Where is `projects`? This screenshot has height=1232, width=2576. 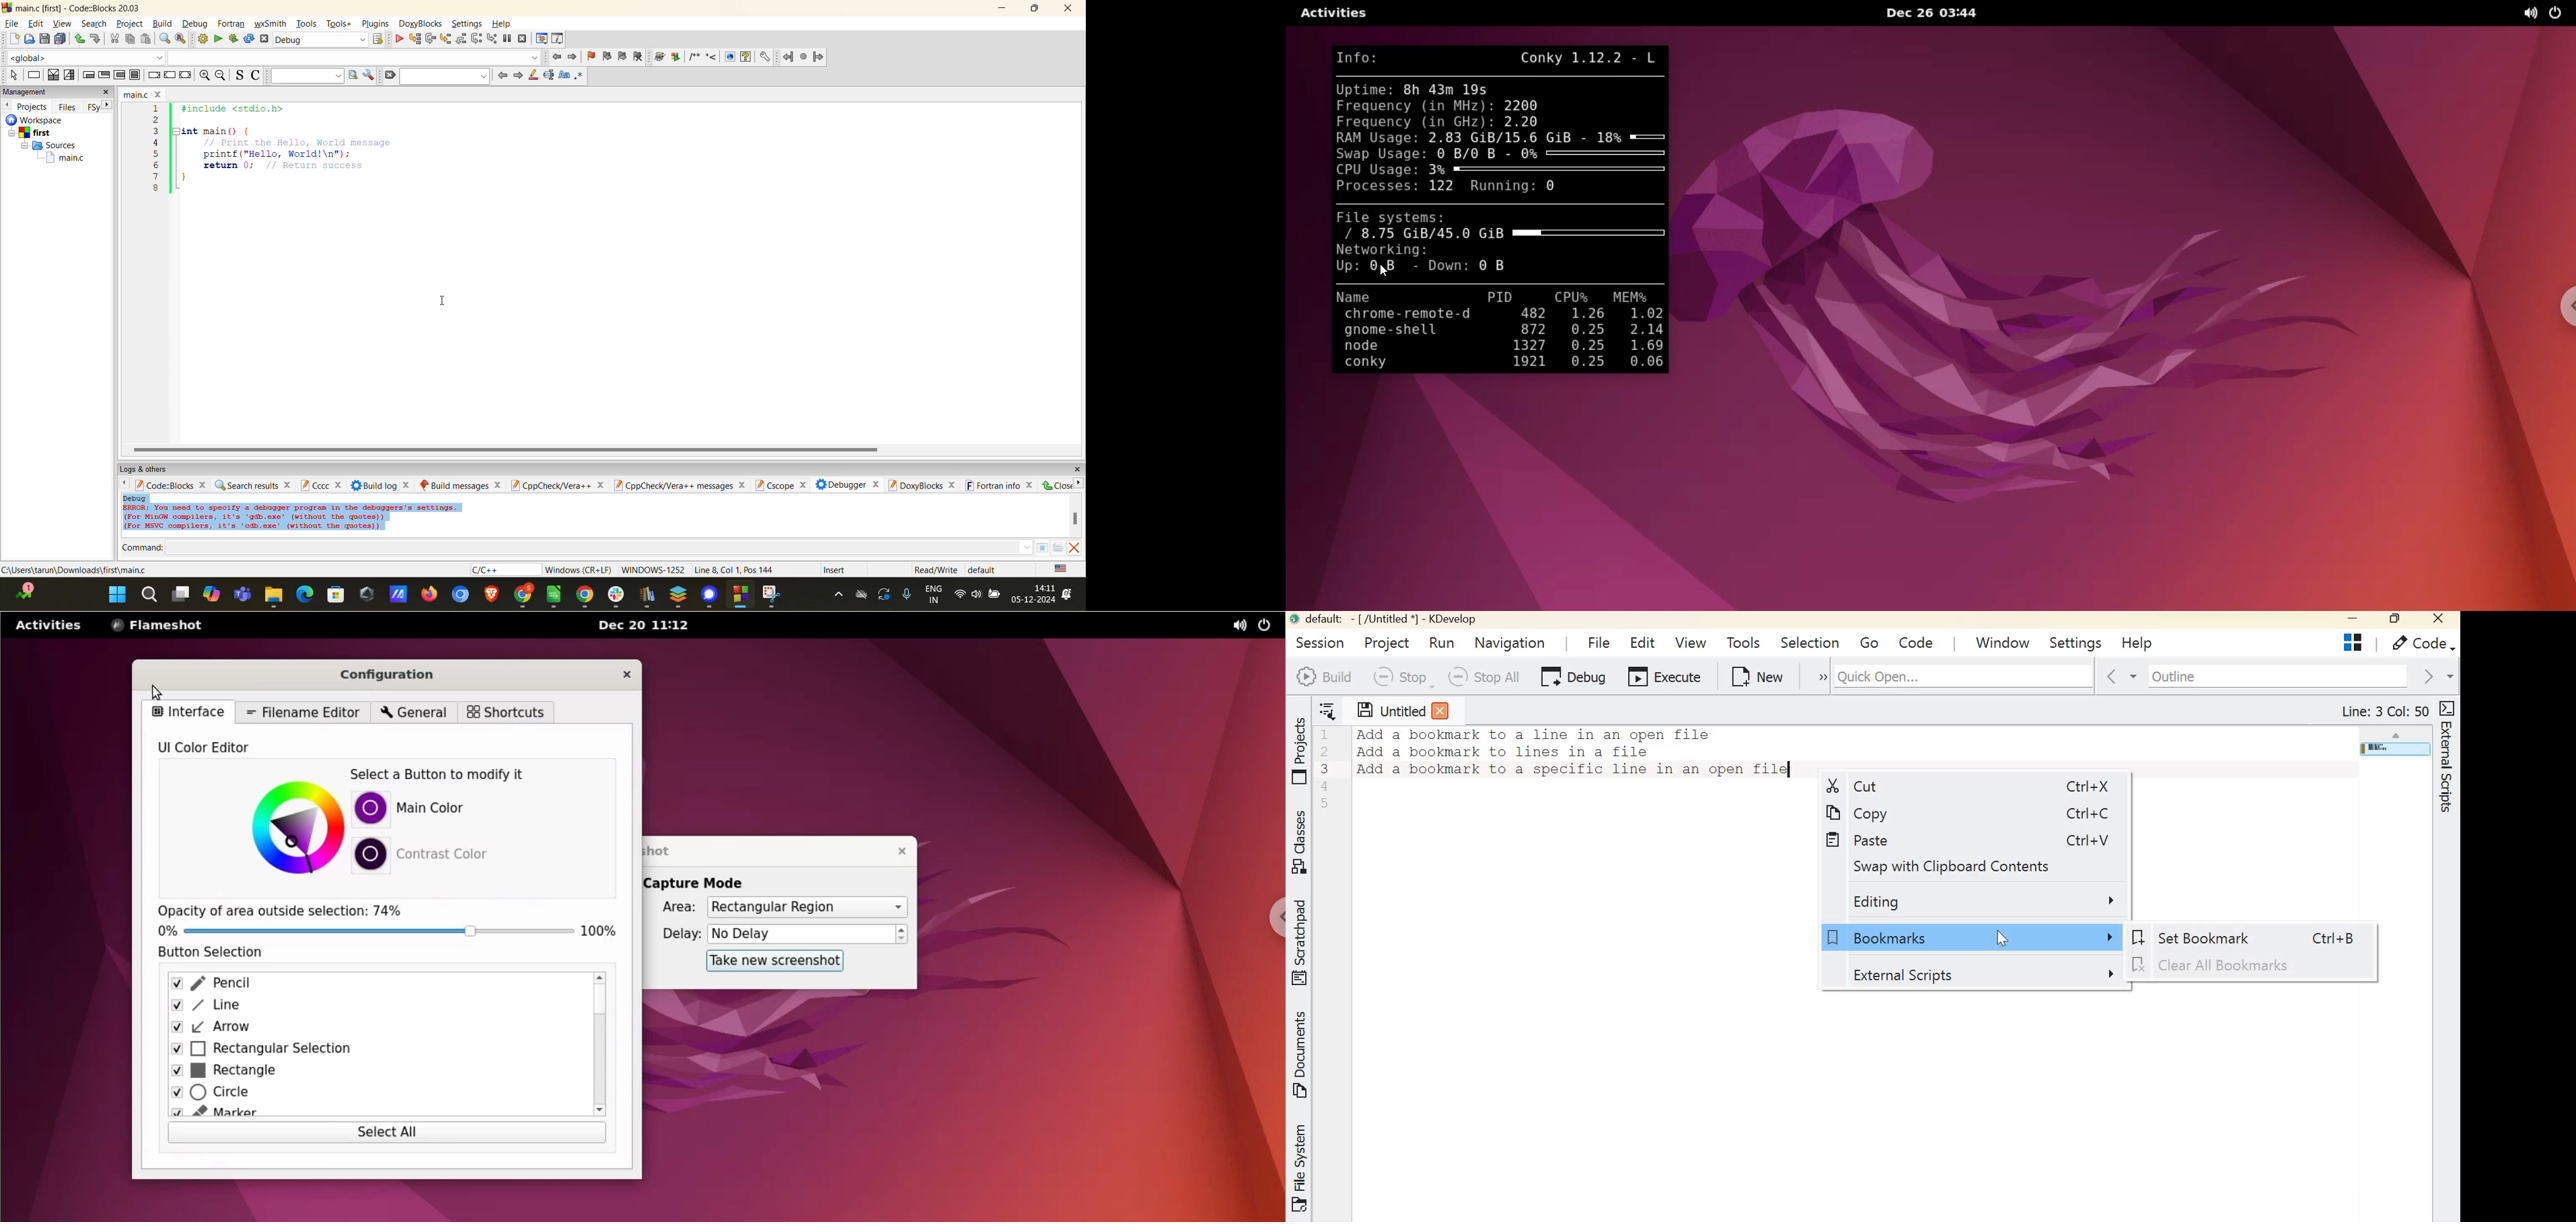
projects is located at coordinates (34, 109).